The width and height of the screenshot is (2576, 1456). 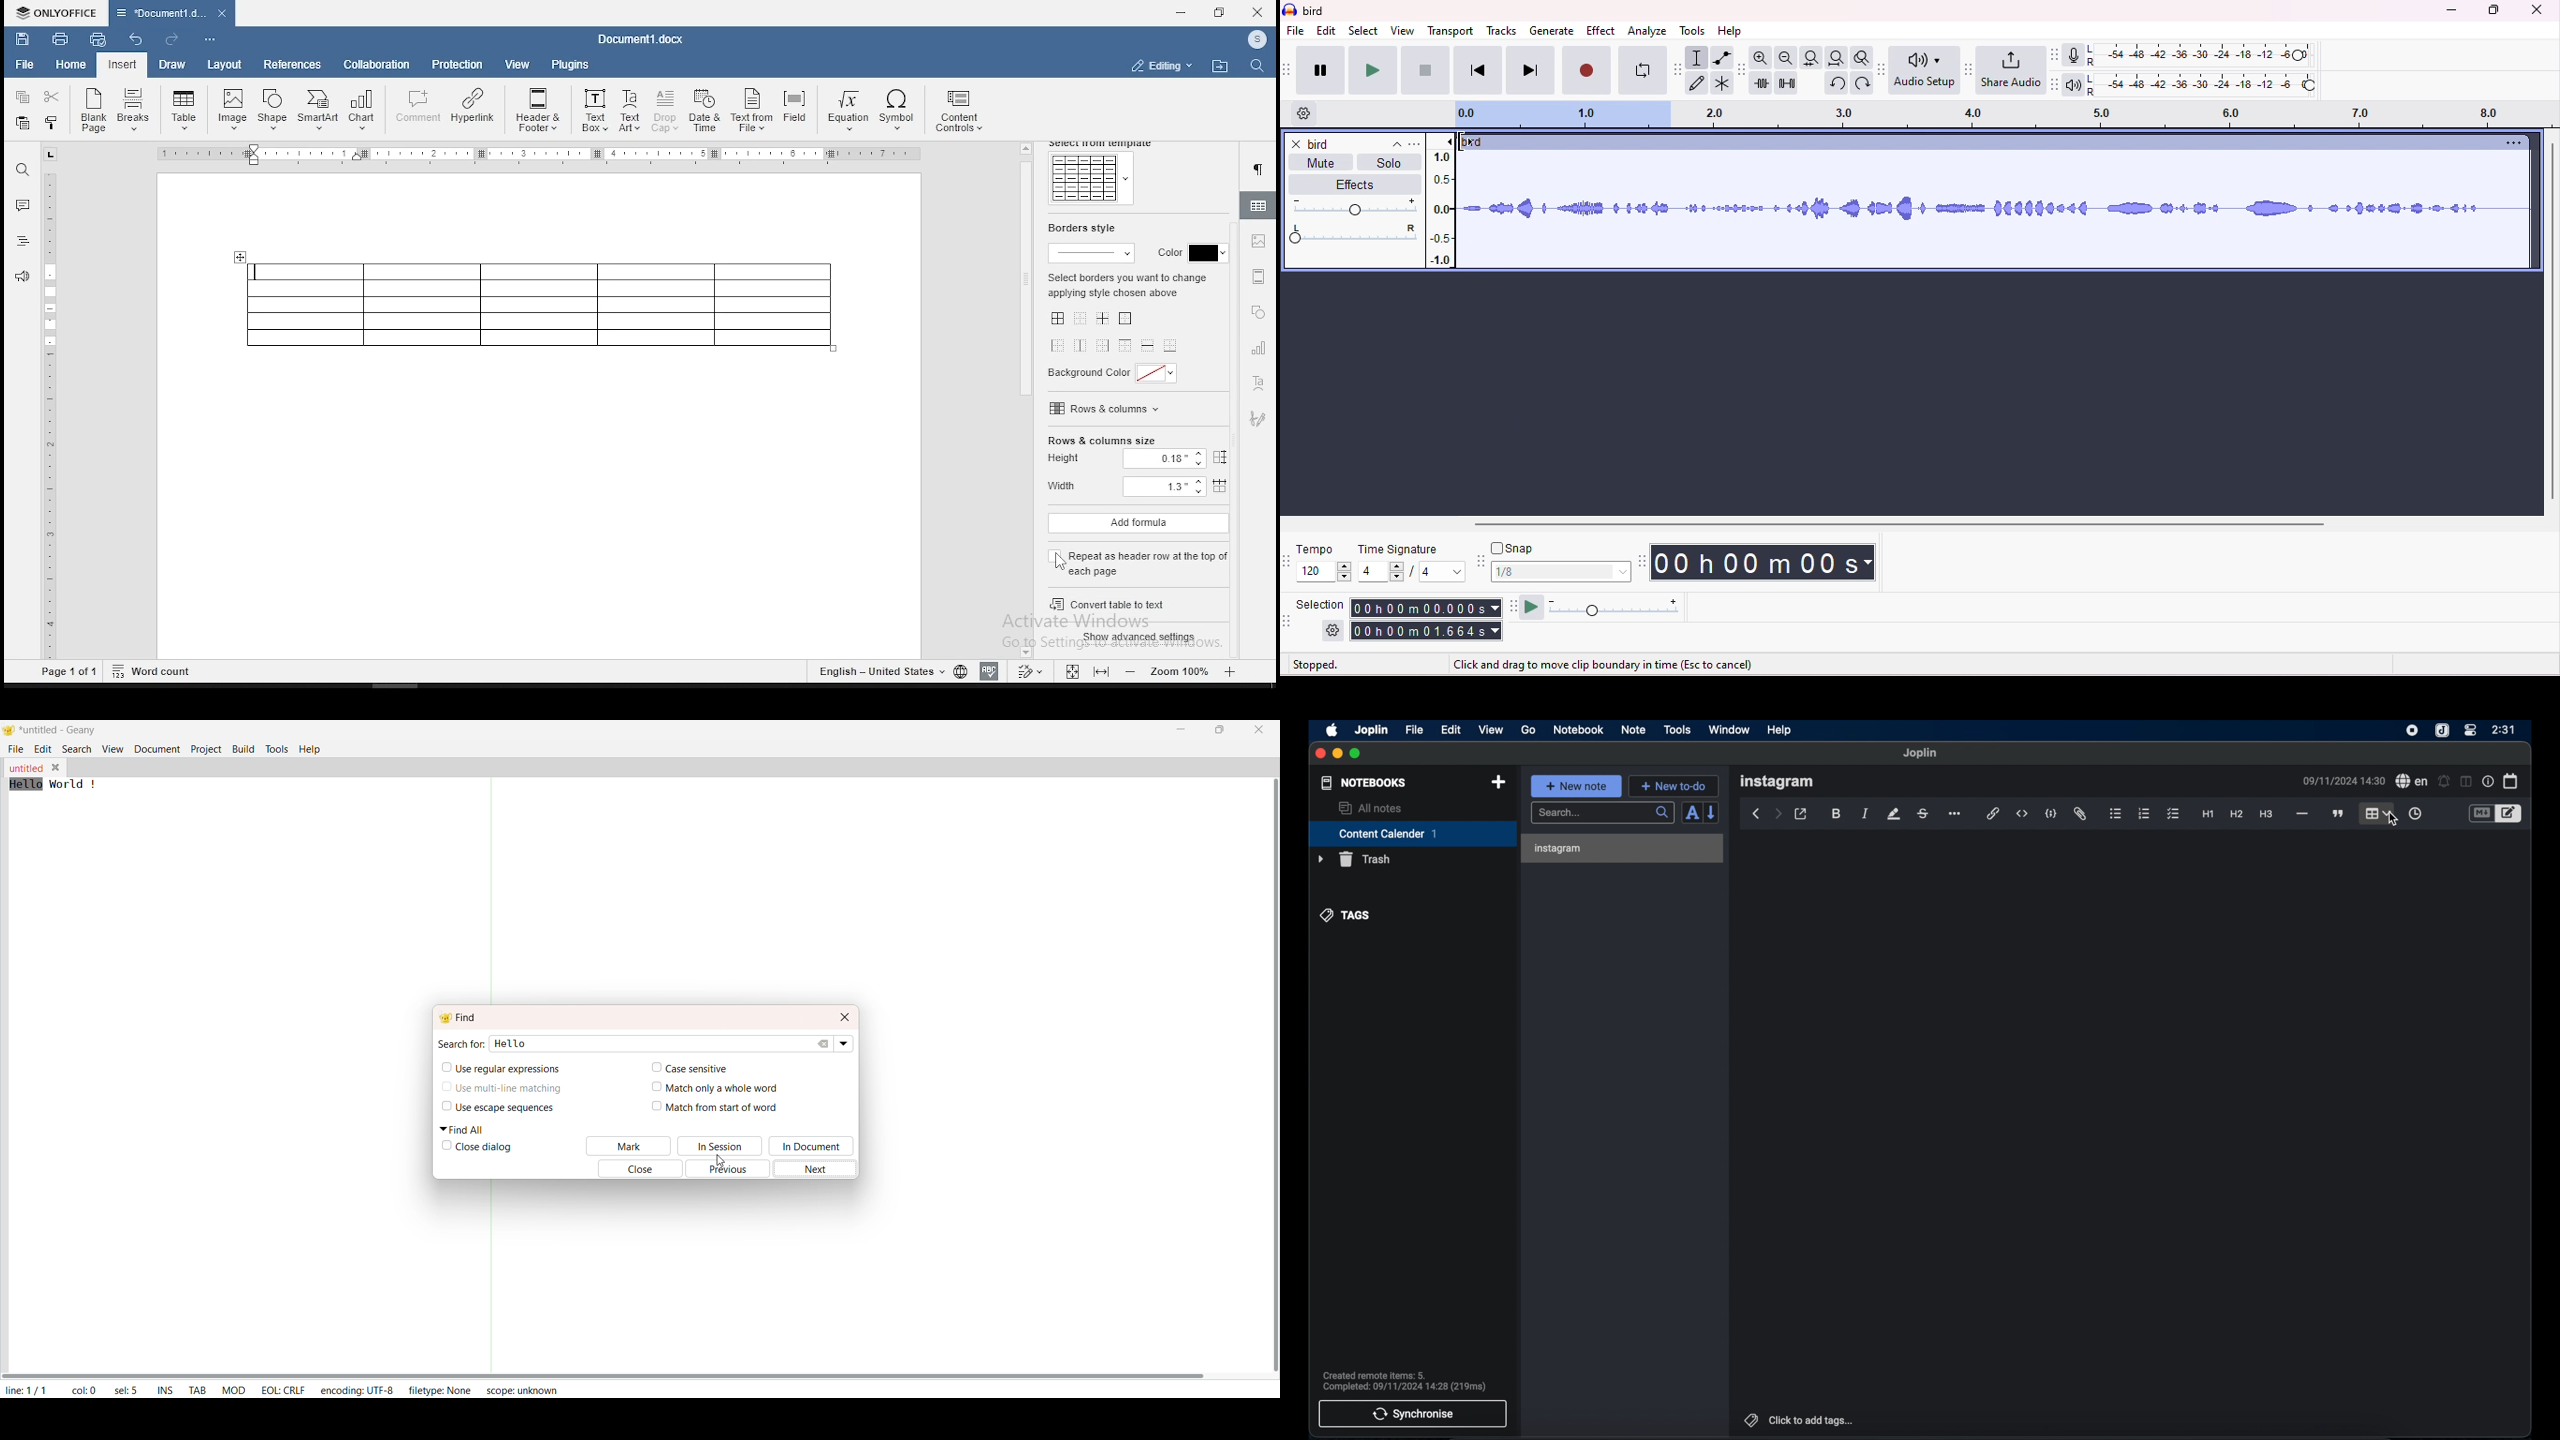 I want to click on Image, so click(x=234, y=109).